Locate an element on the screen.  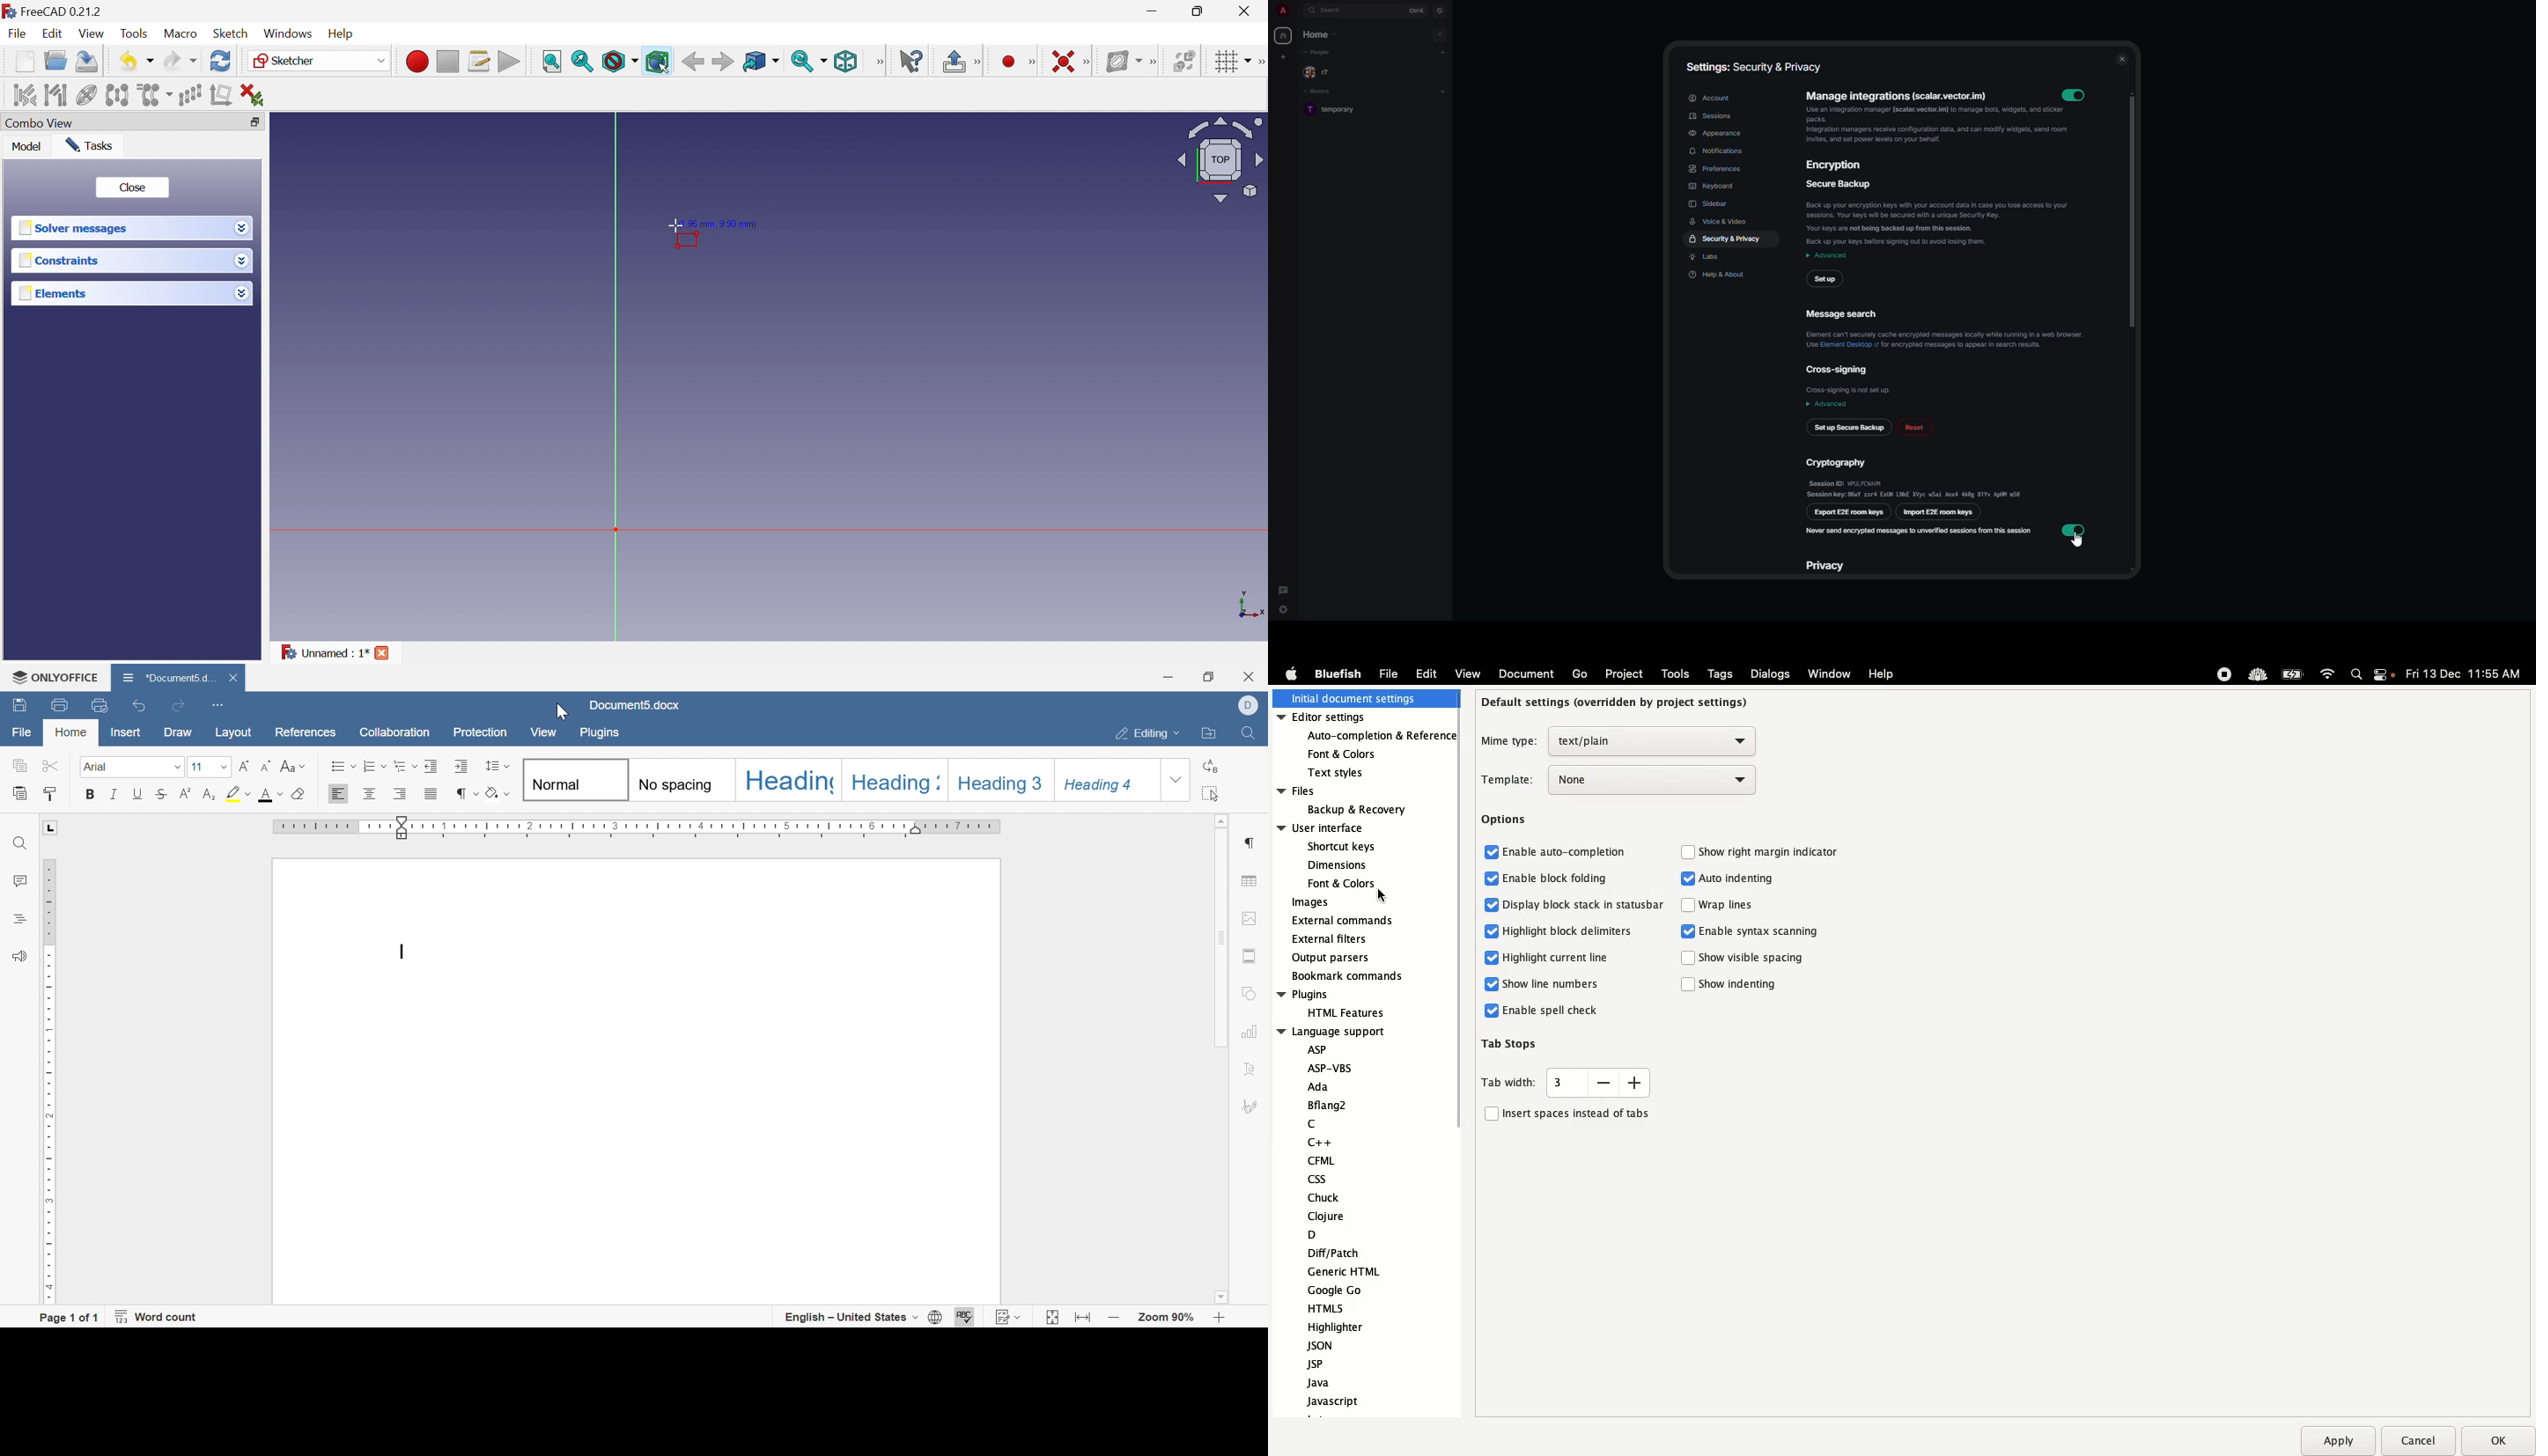
auto-completion & refrences is located at coordinates (1383, 737).